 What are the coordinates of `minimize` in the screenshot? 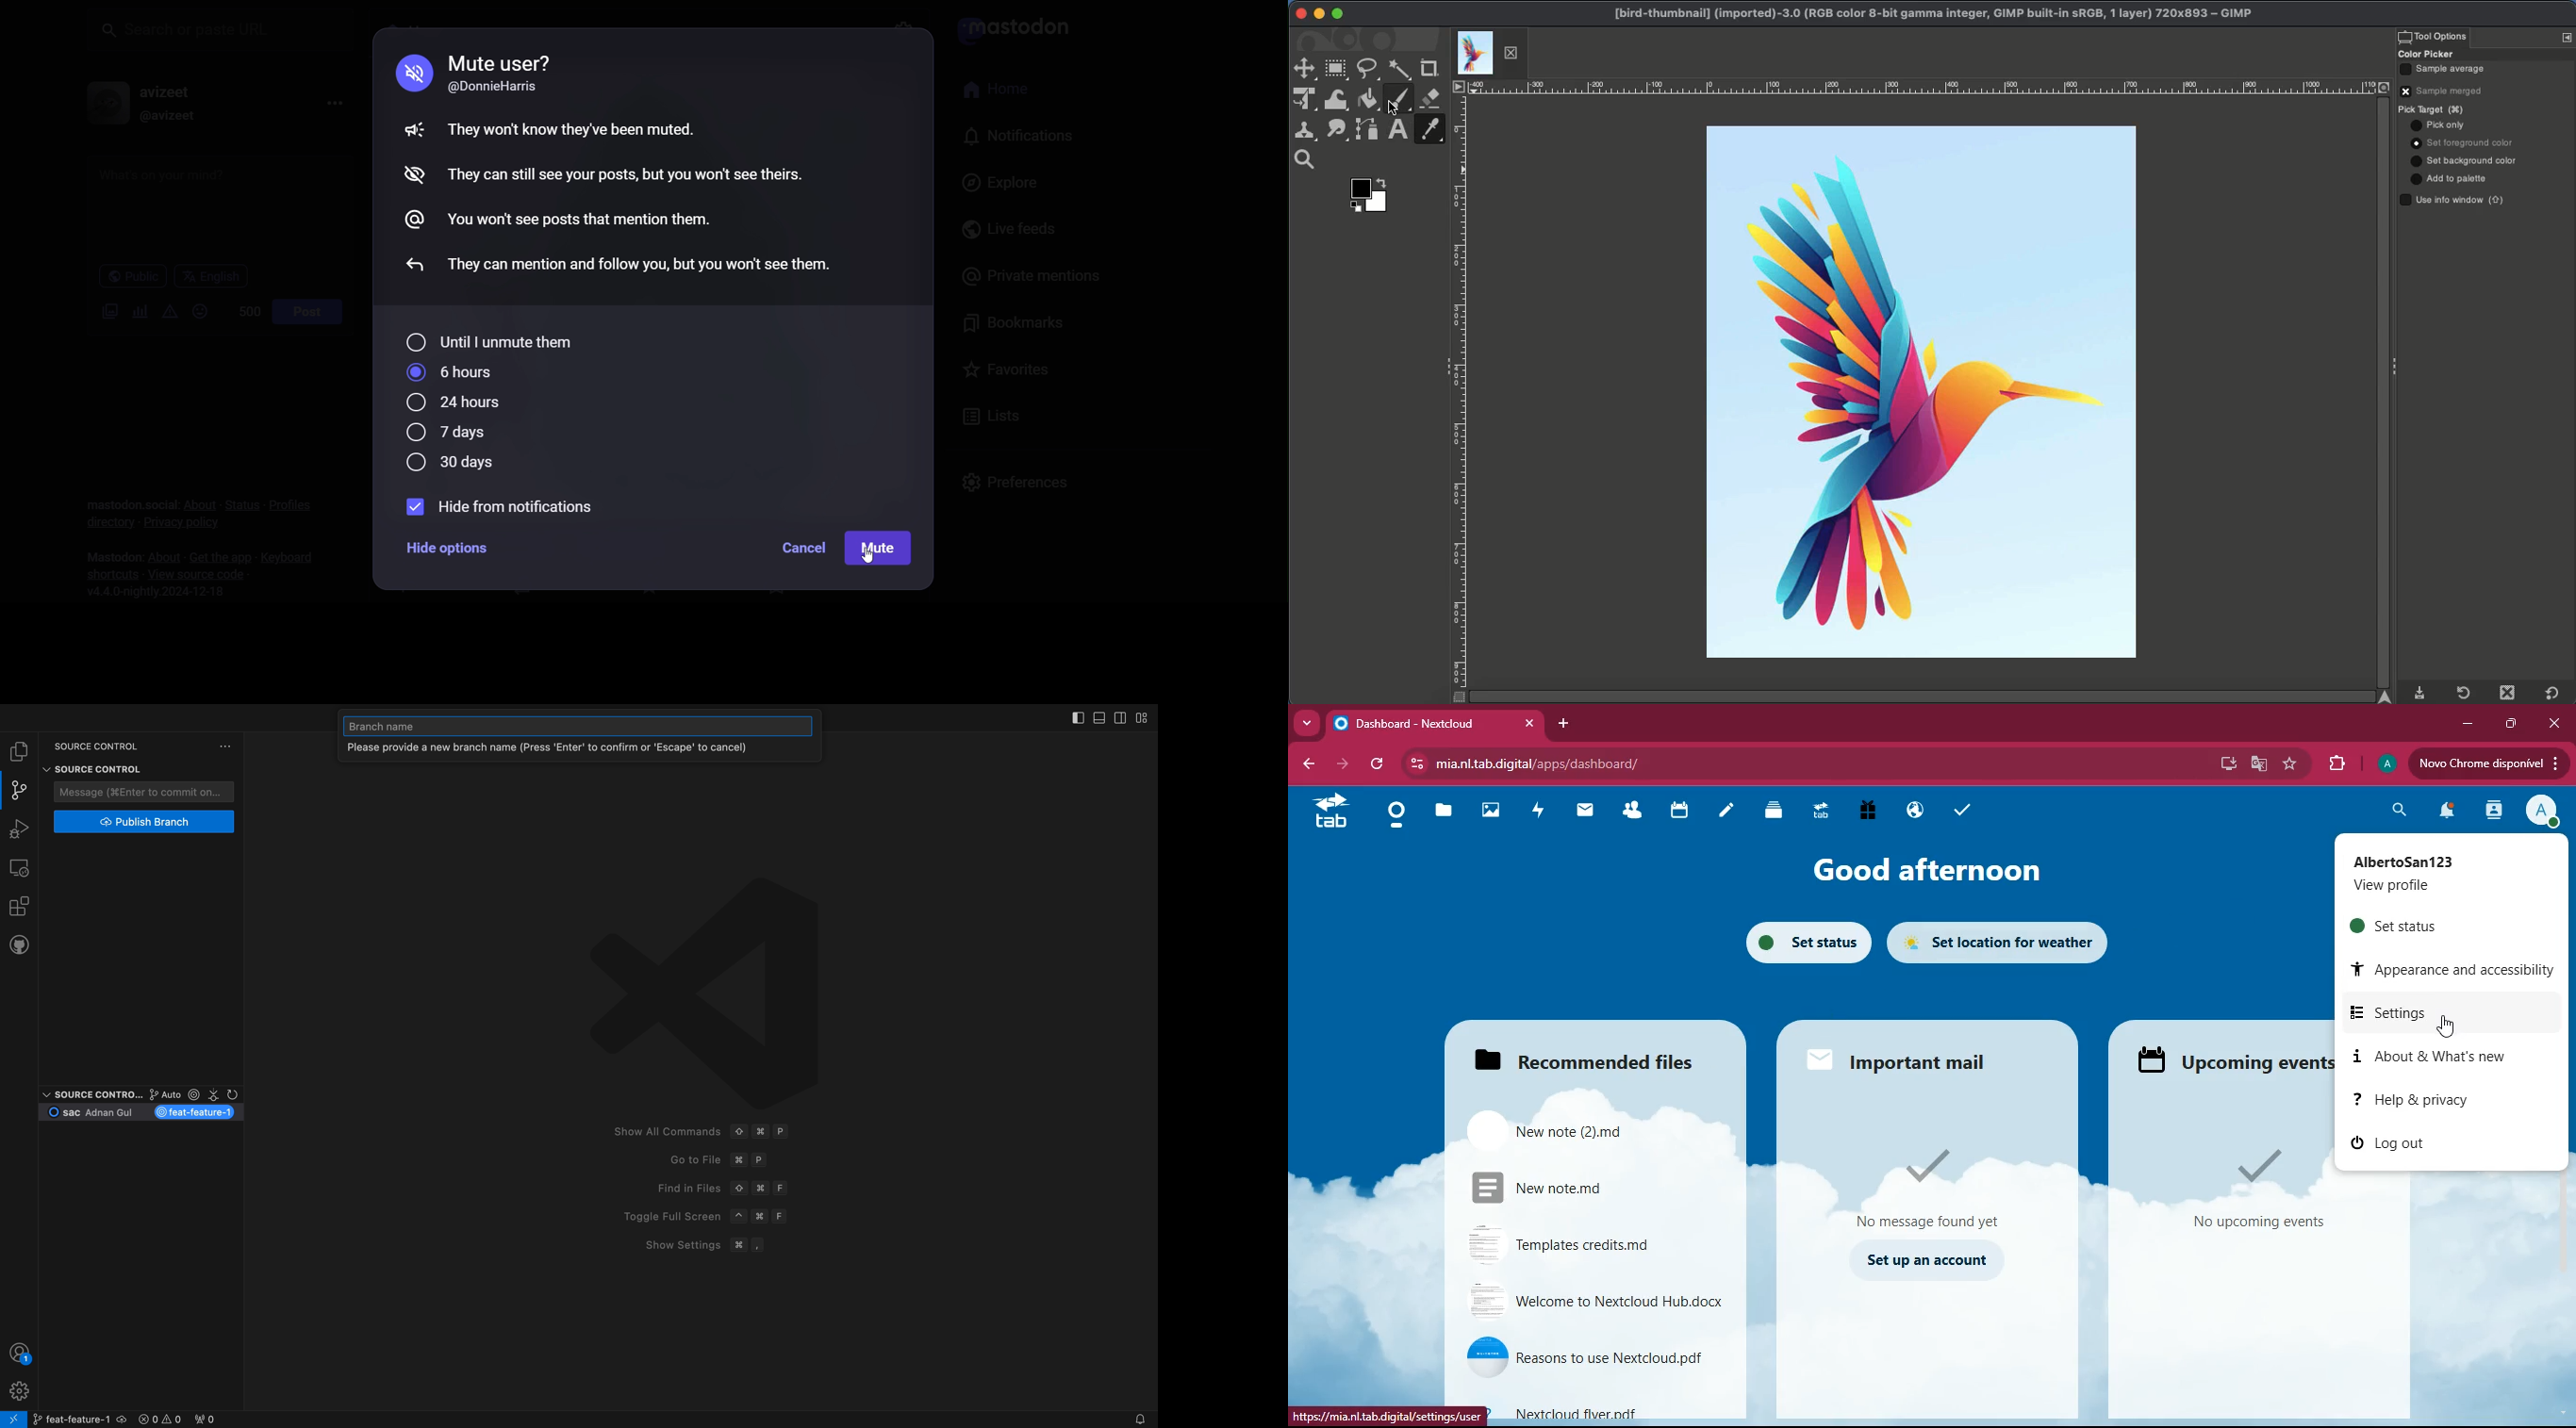 It's located at (2464, 722).